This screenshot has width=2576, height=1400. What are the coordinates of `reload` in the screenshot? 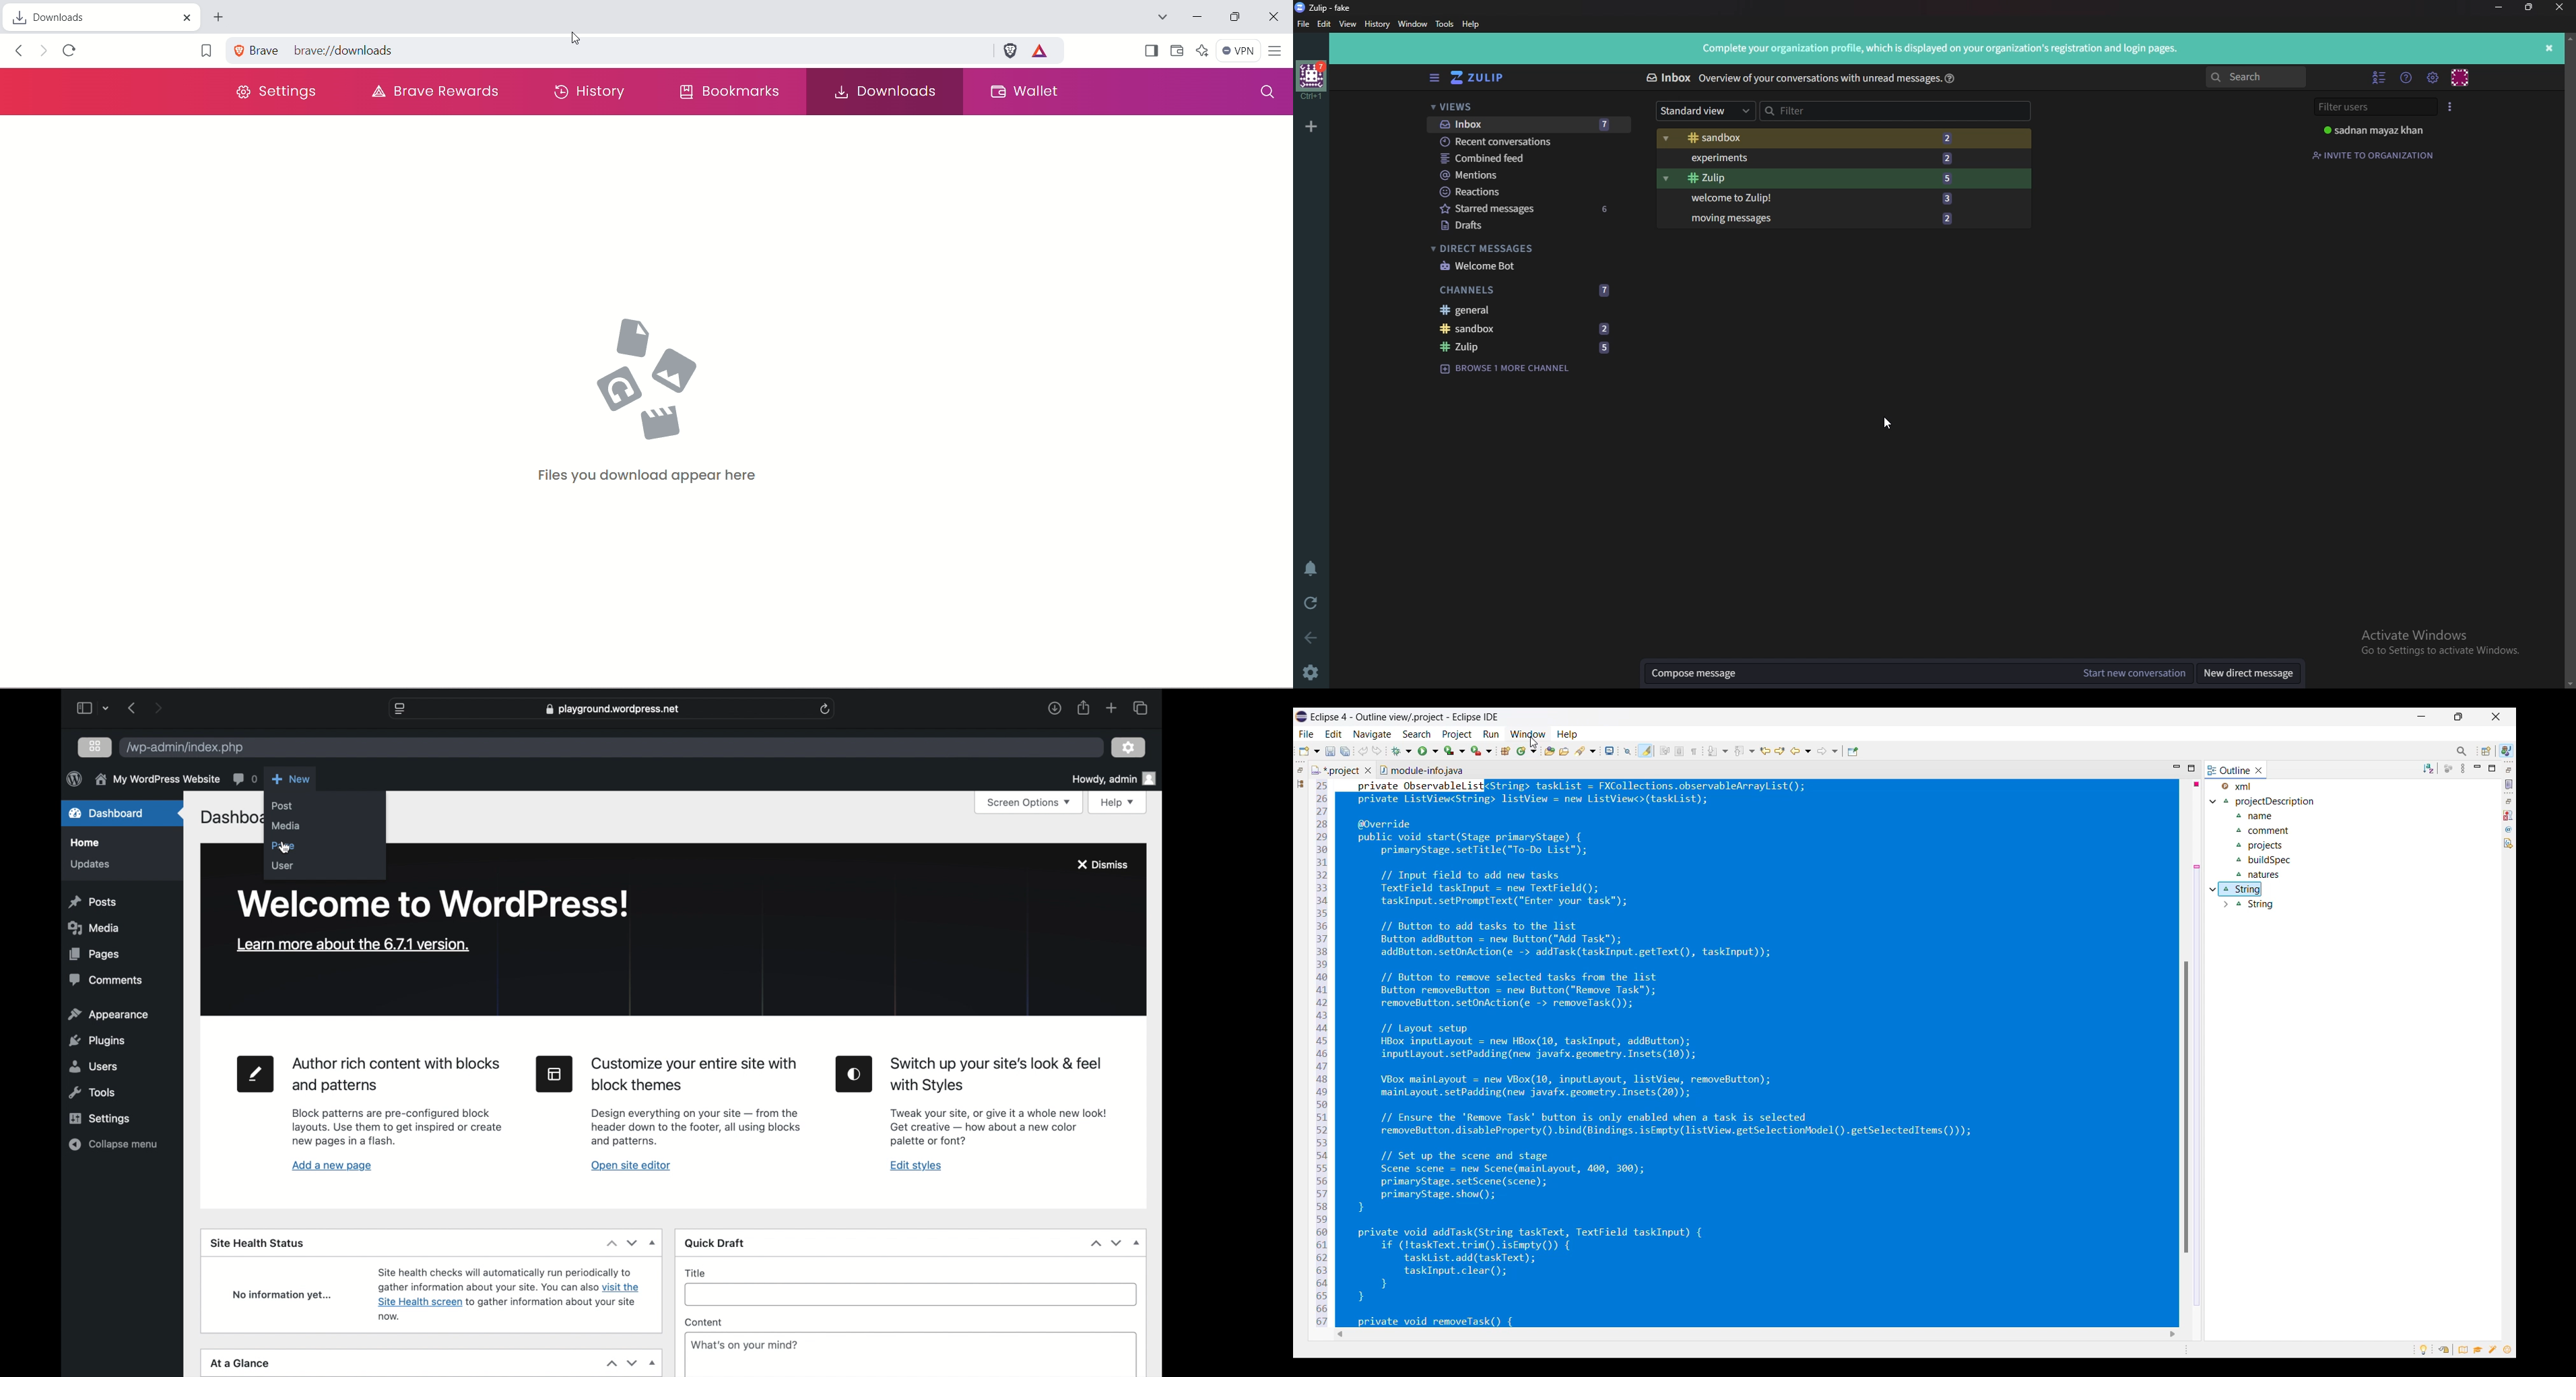 It's located at (69, 48).